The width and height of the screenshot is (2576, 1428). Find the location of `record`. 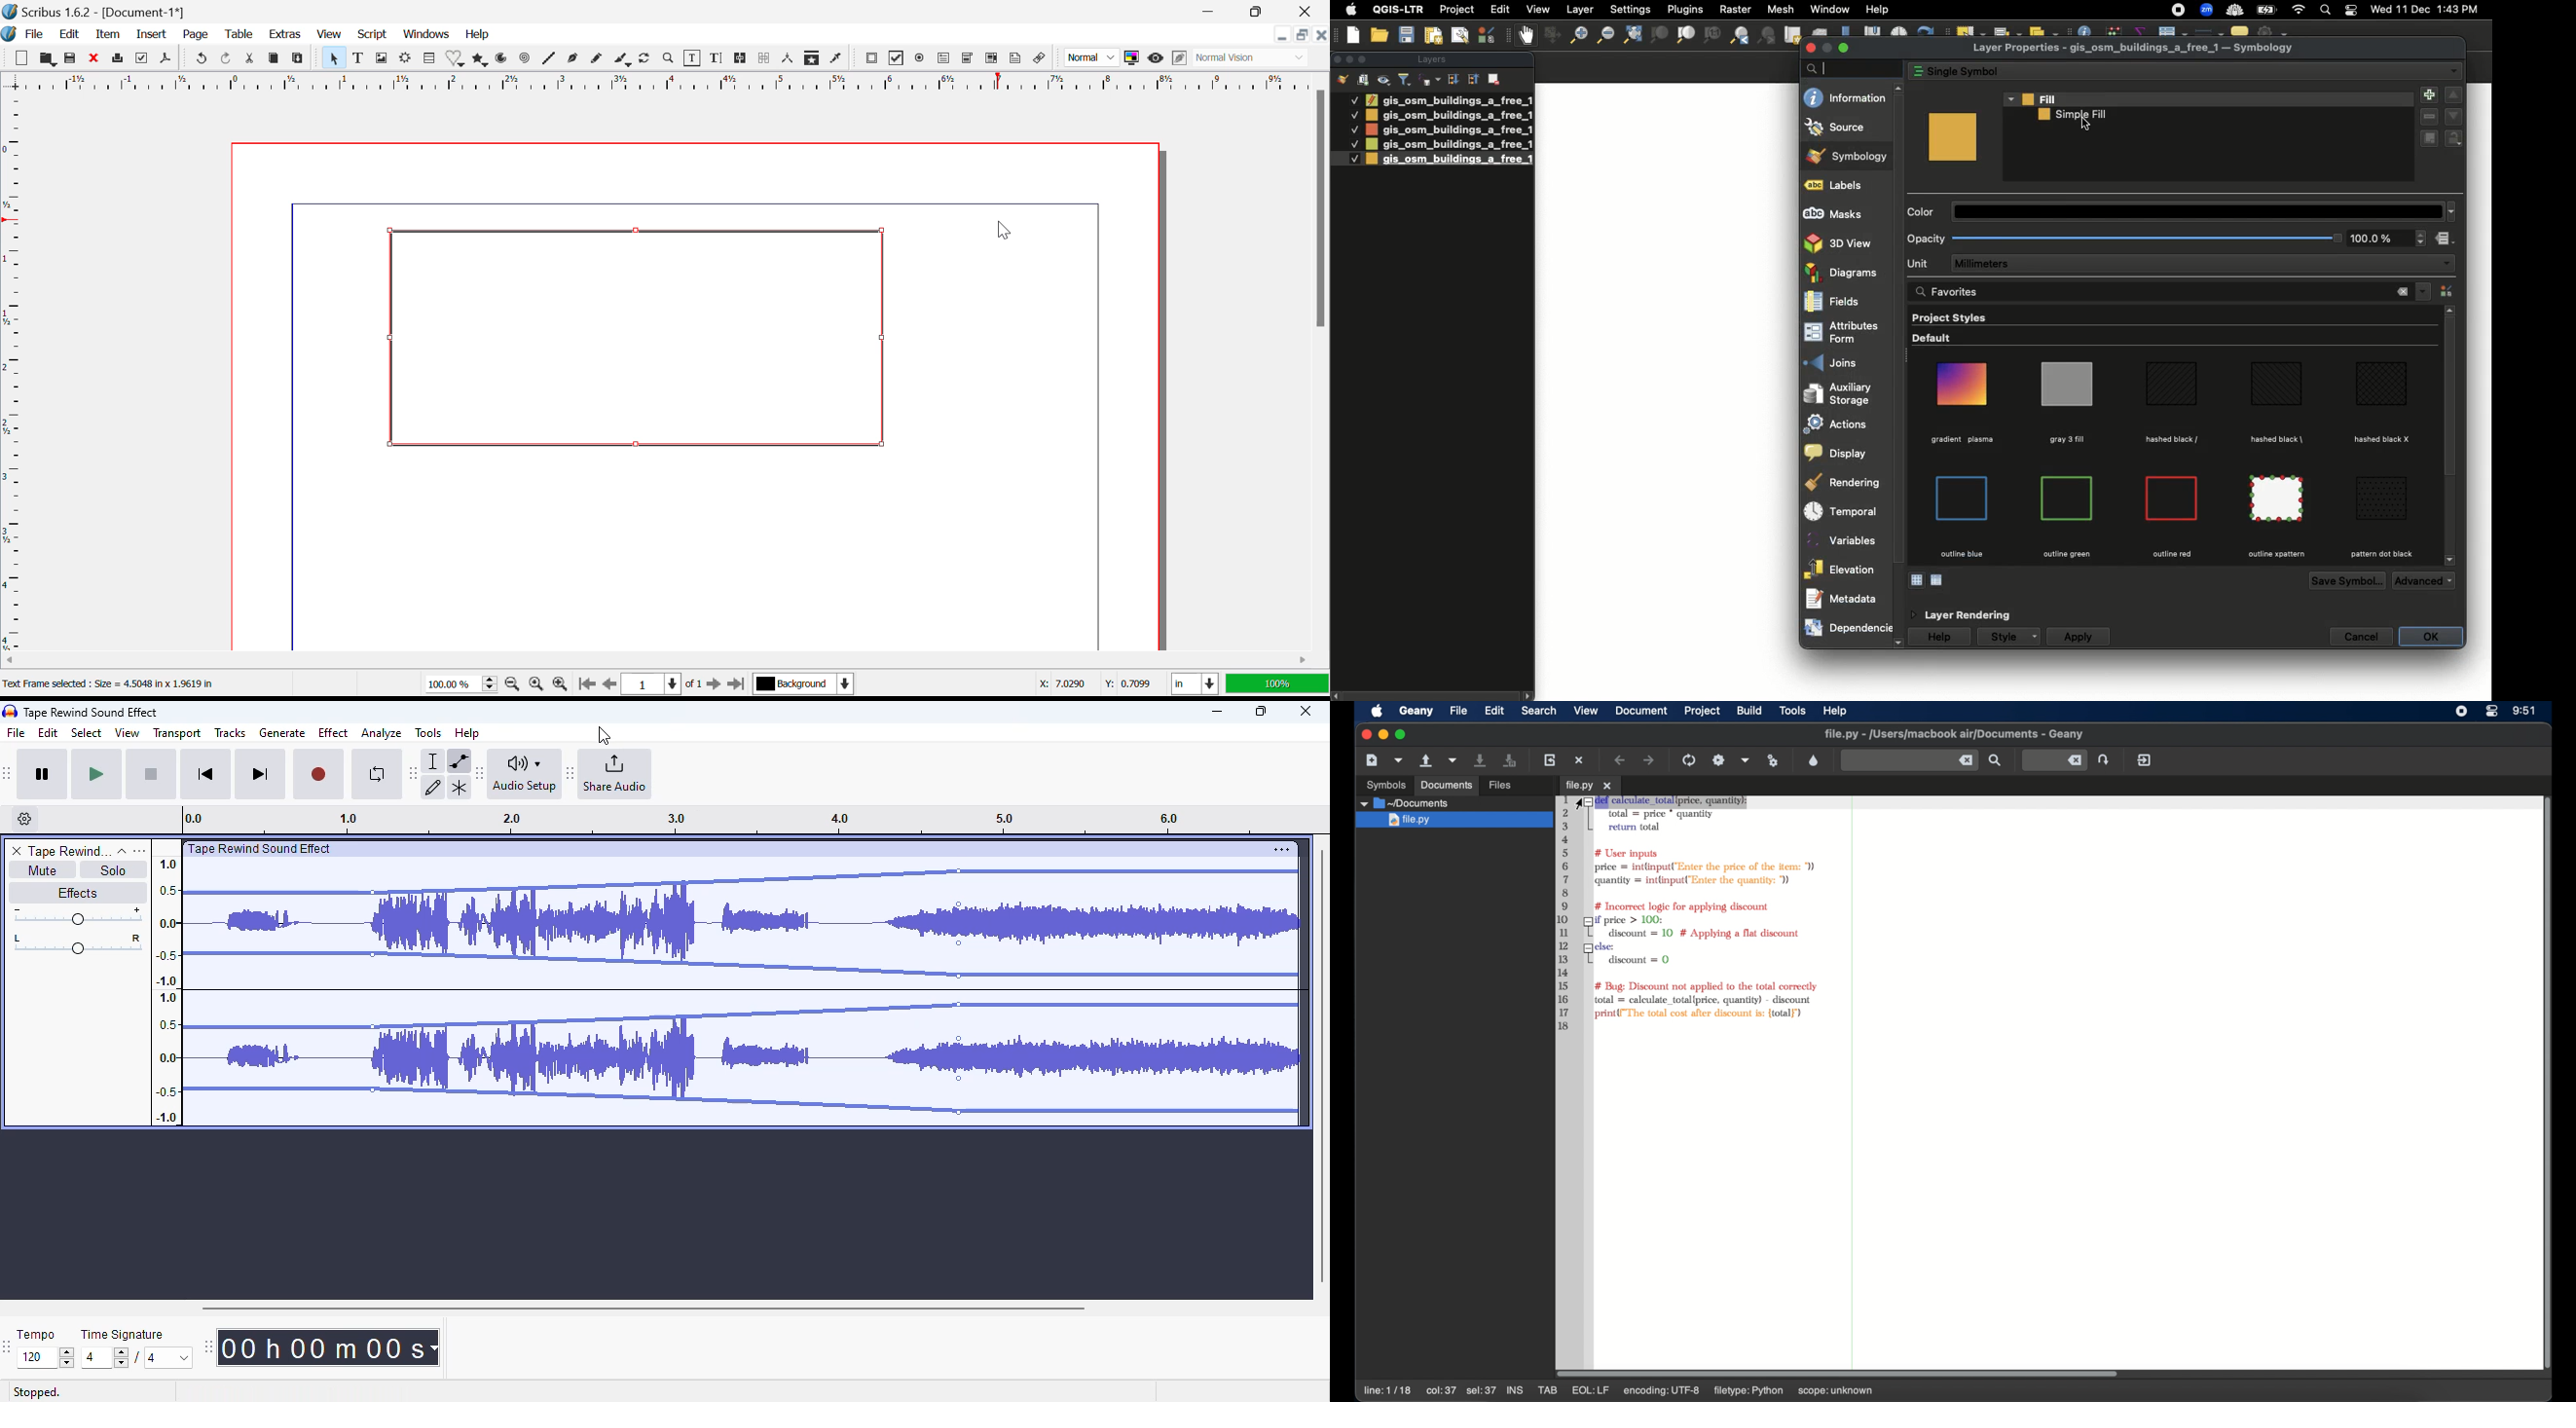

record is located at coordinates (318, 775).